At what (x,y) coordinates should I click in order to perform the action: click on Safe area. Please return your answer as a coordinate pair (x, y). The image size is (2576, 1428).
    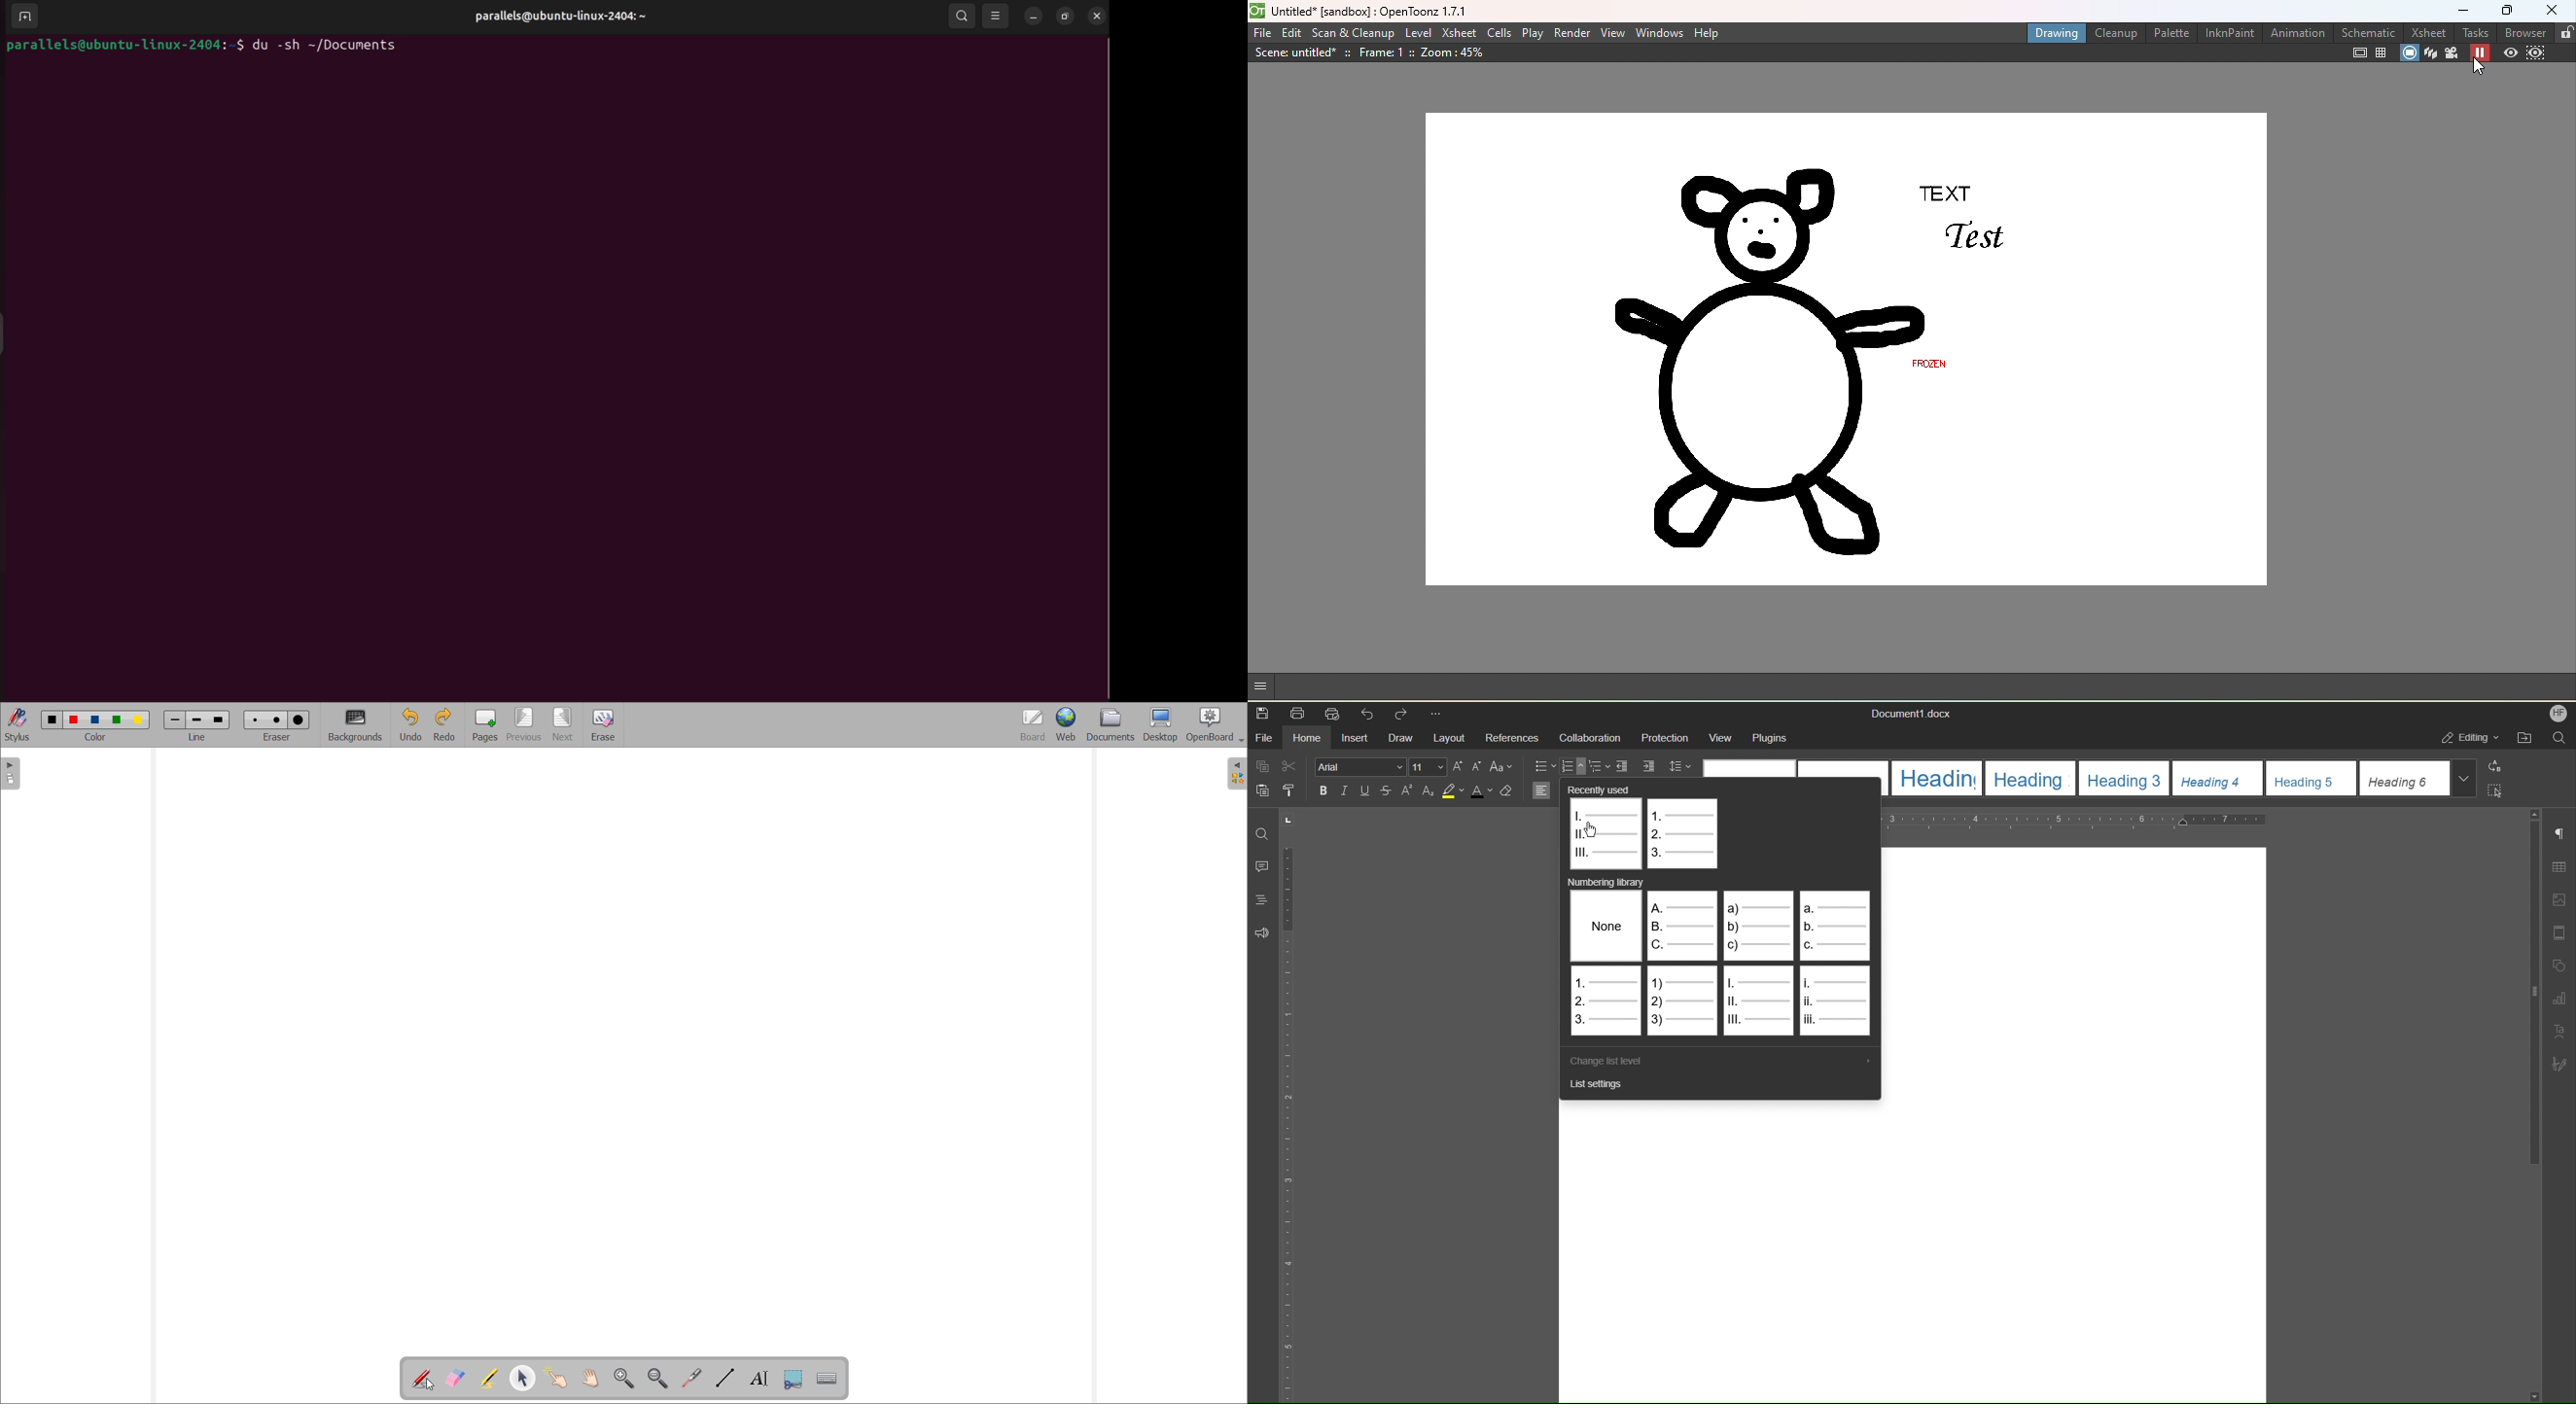
    Looking at the image, I should click on (2356, 54).